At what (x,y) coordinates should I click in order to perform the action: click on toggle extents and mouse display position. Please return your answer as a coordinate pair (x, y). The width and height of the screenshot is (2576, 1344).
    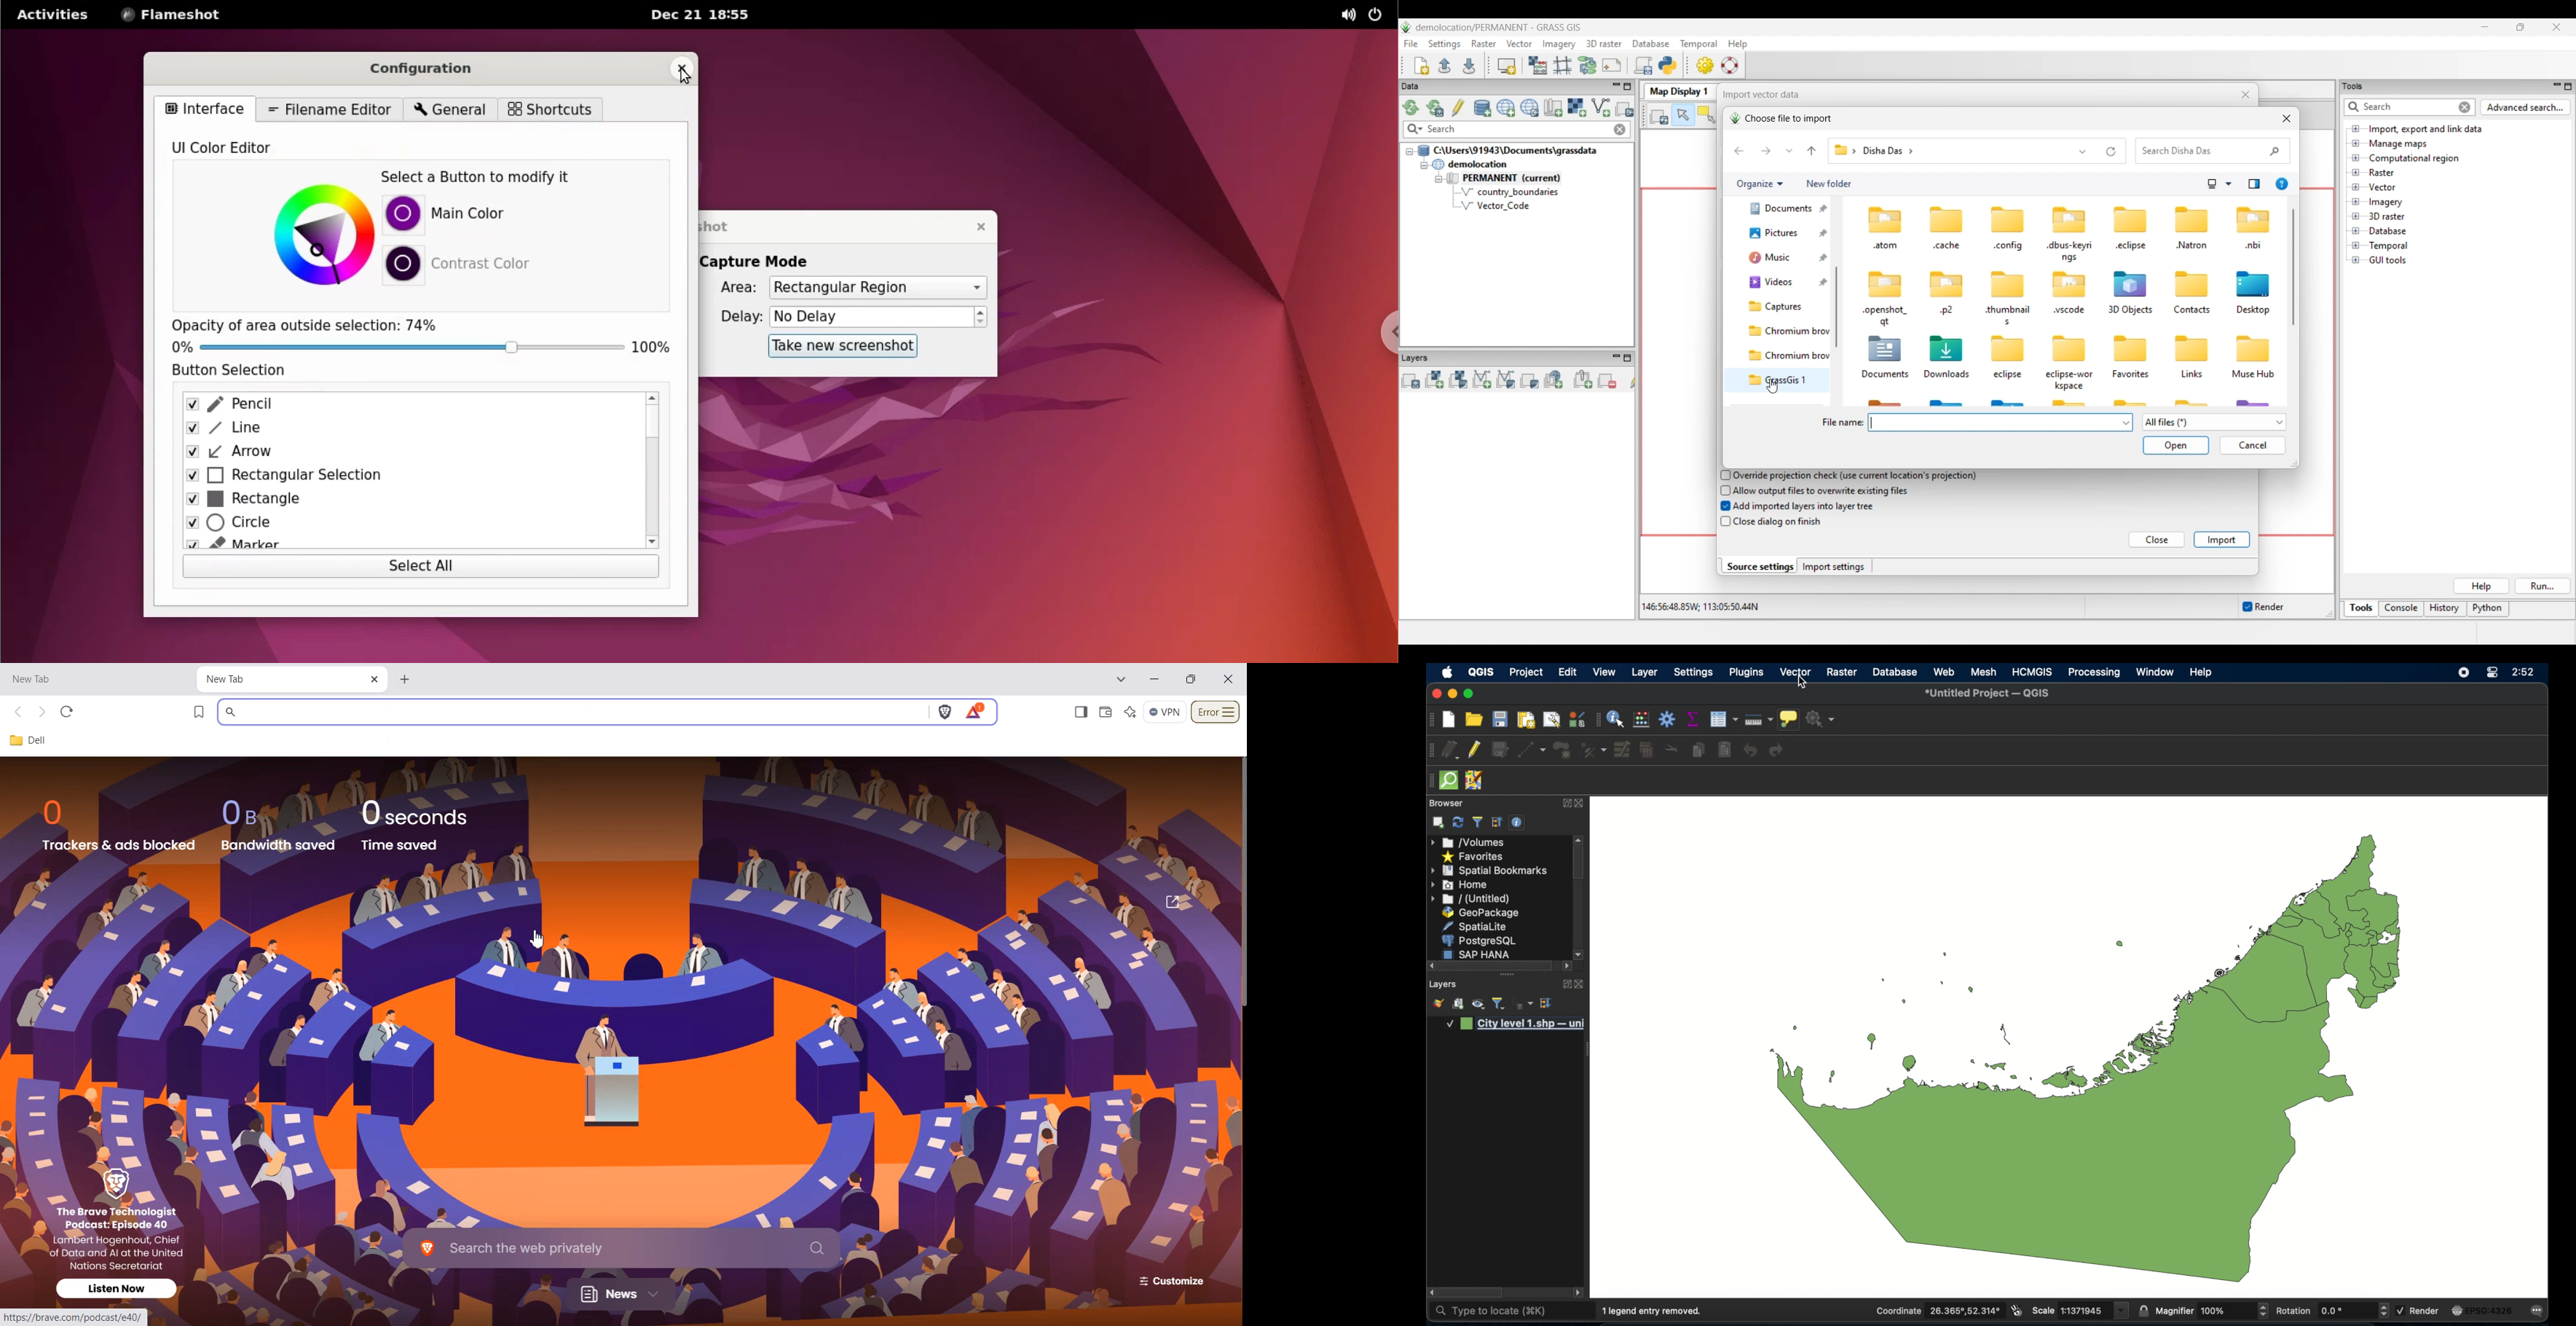
    Looking at the image, I should click on (2017, 1310).